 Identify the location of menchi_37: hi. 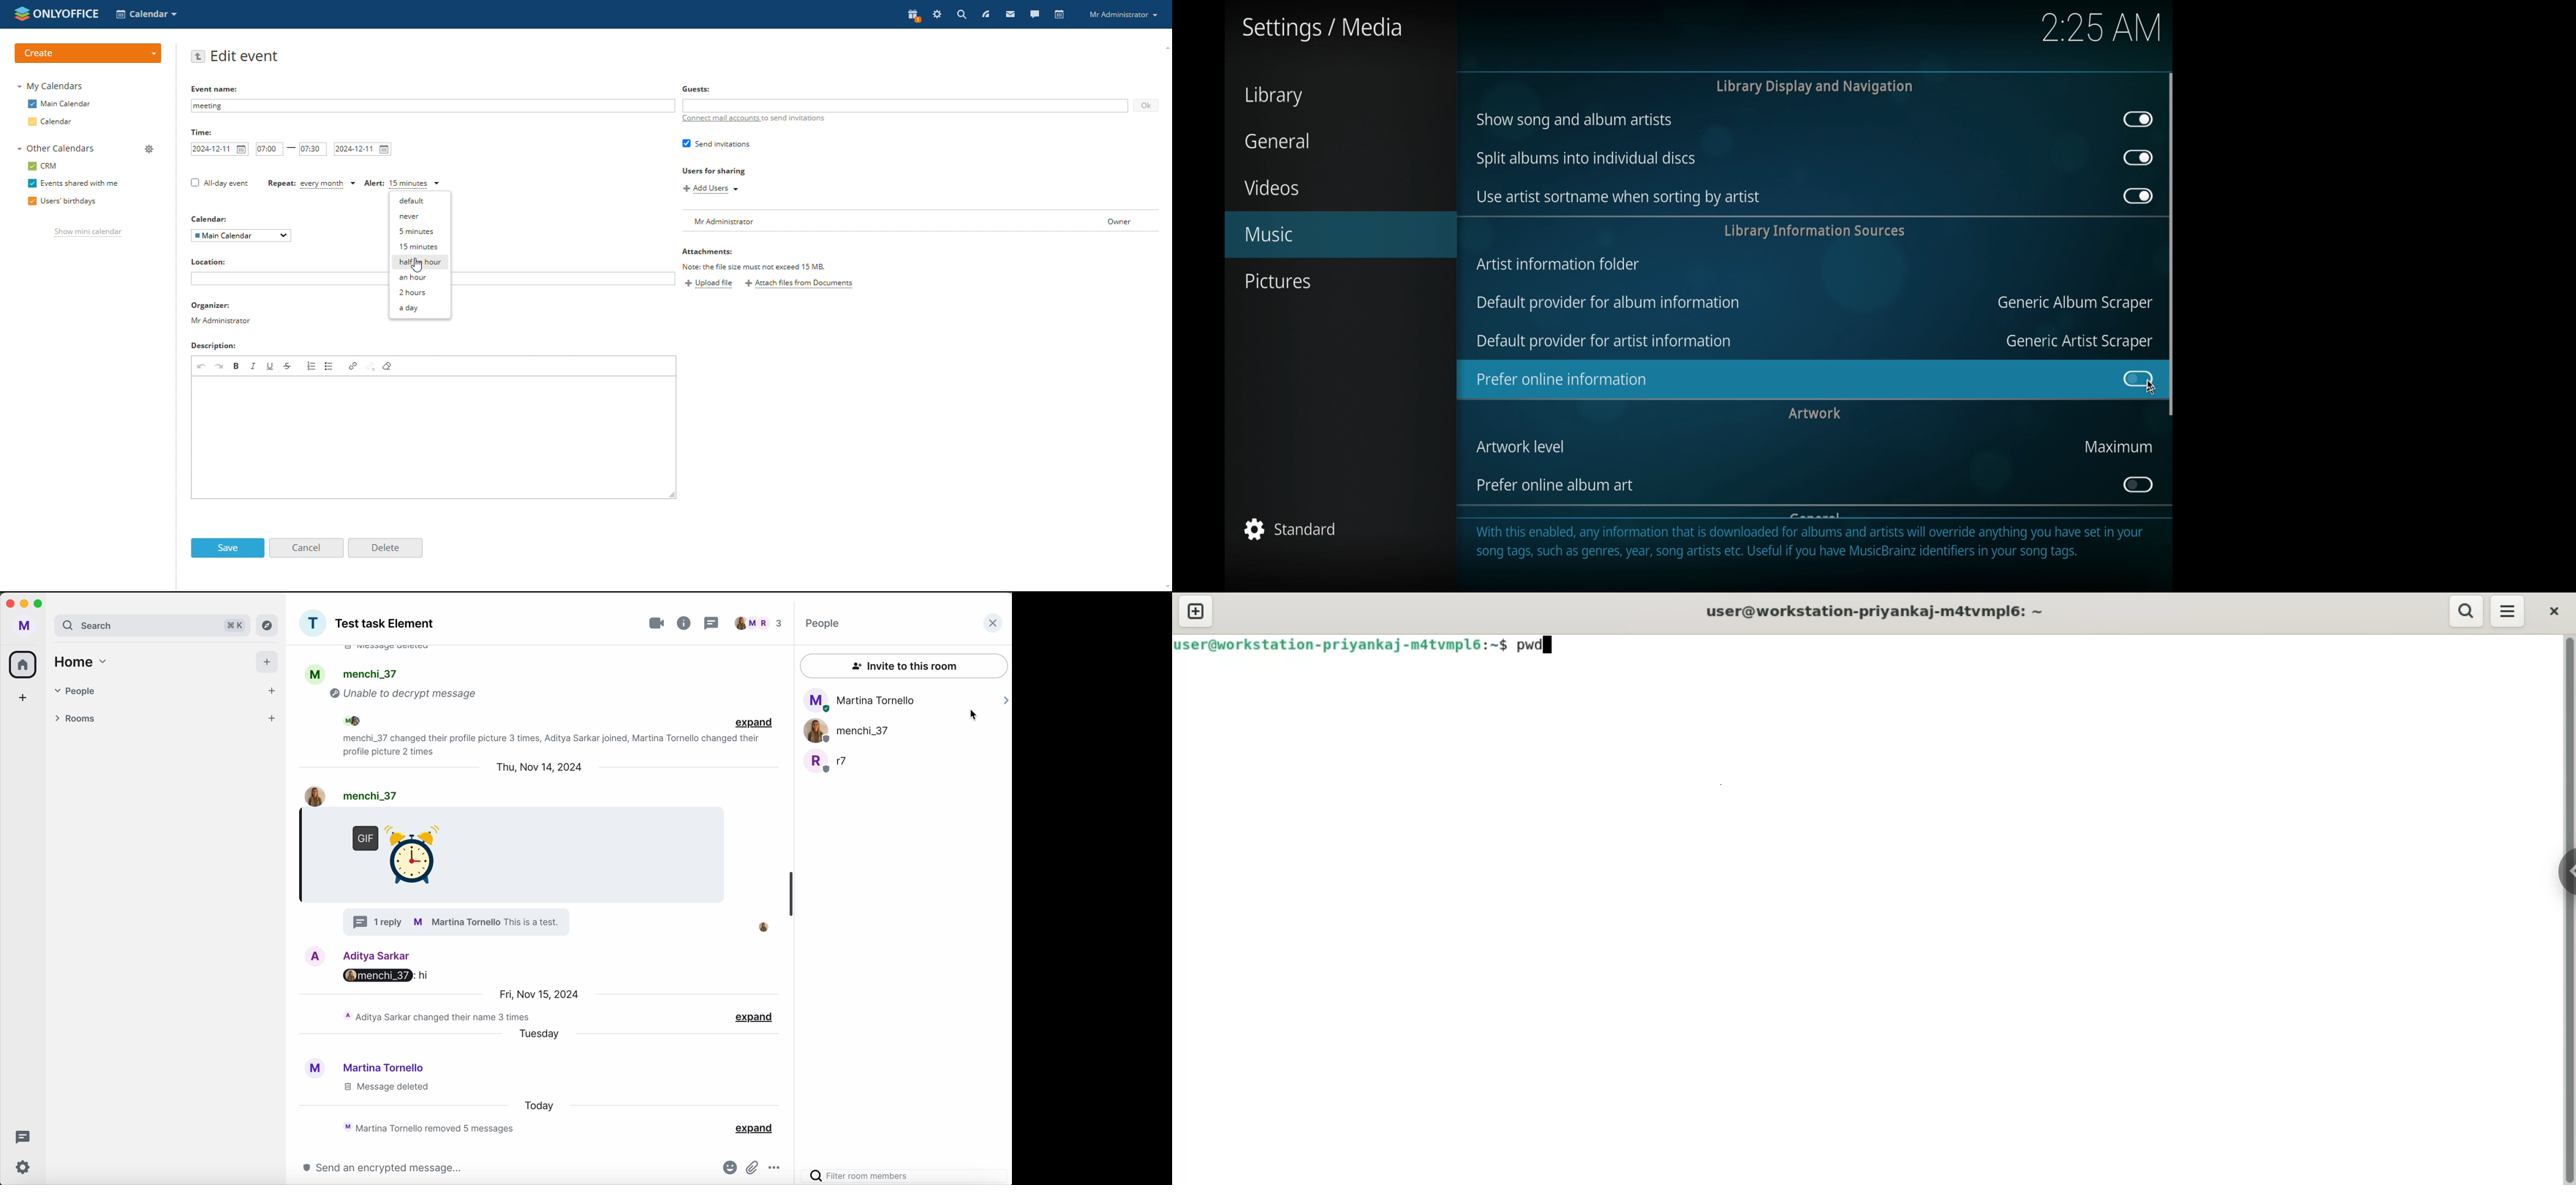
(376, 976).